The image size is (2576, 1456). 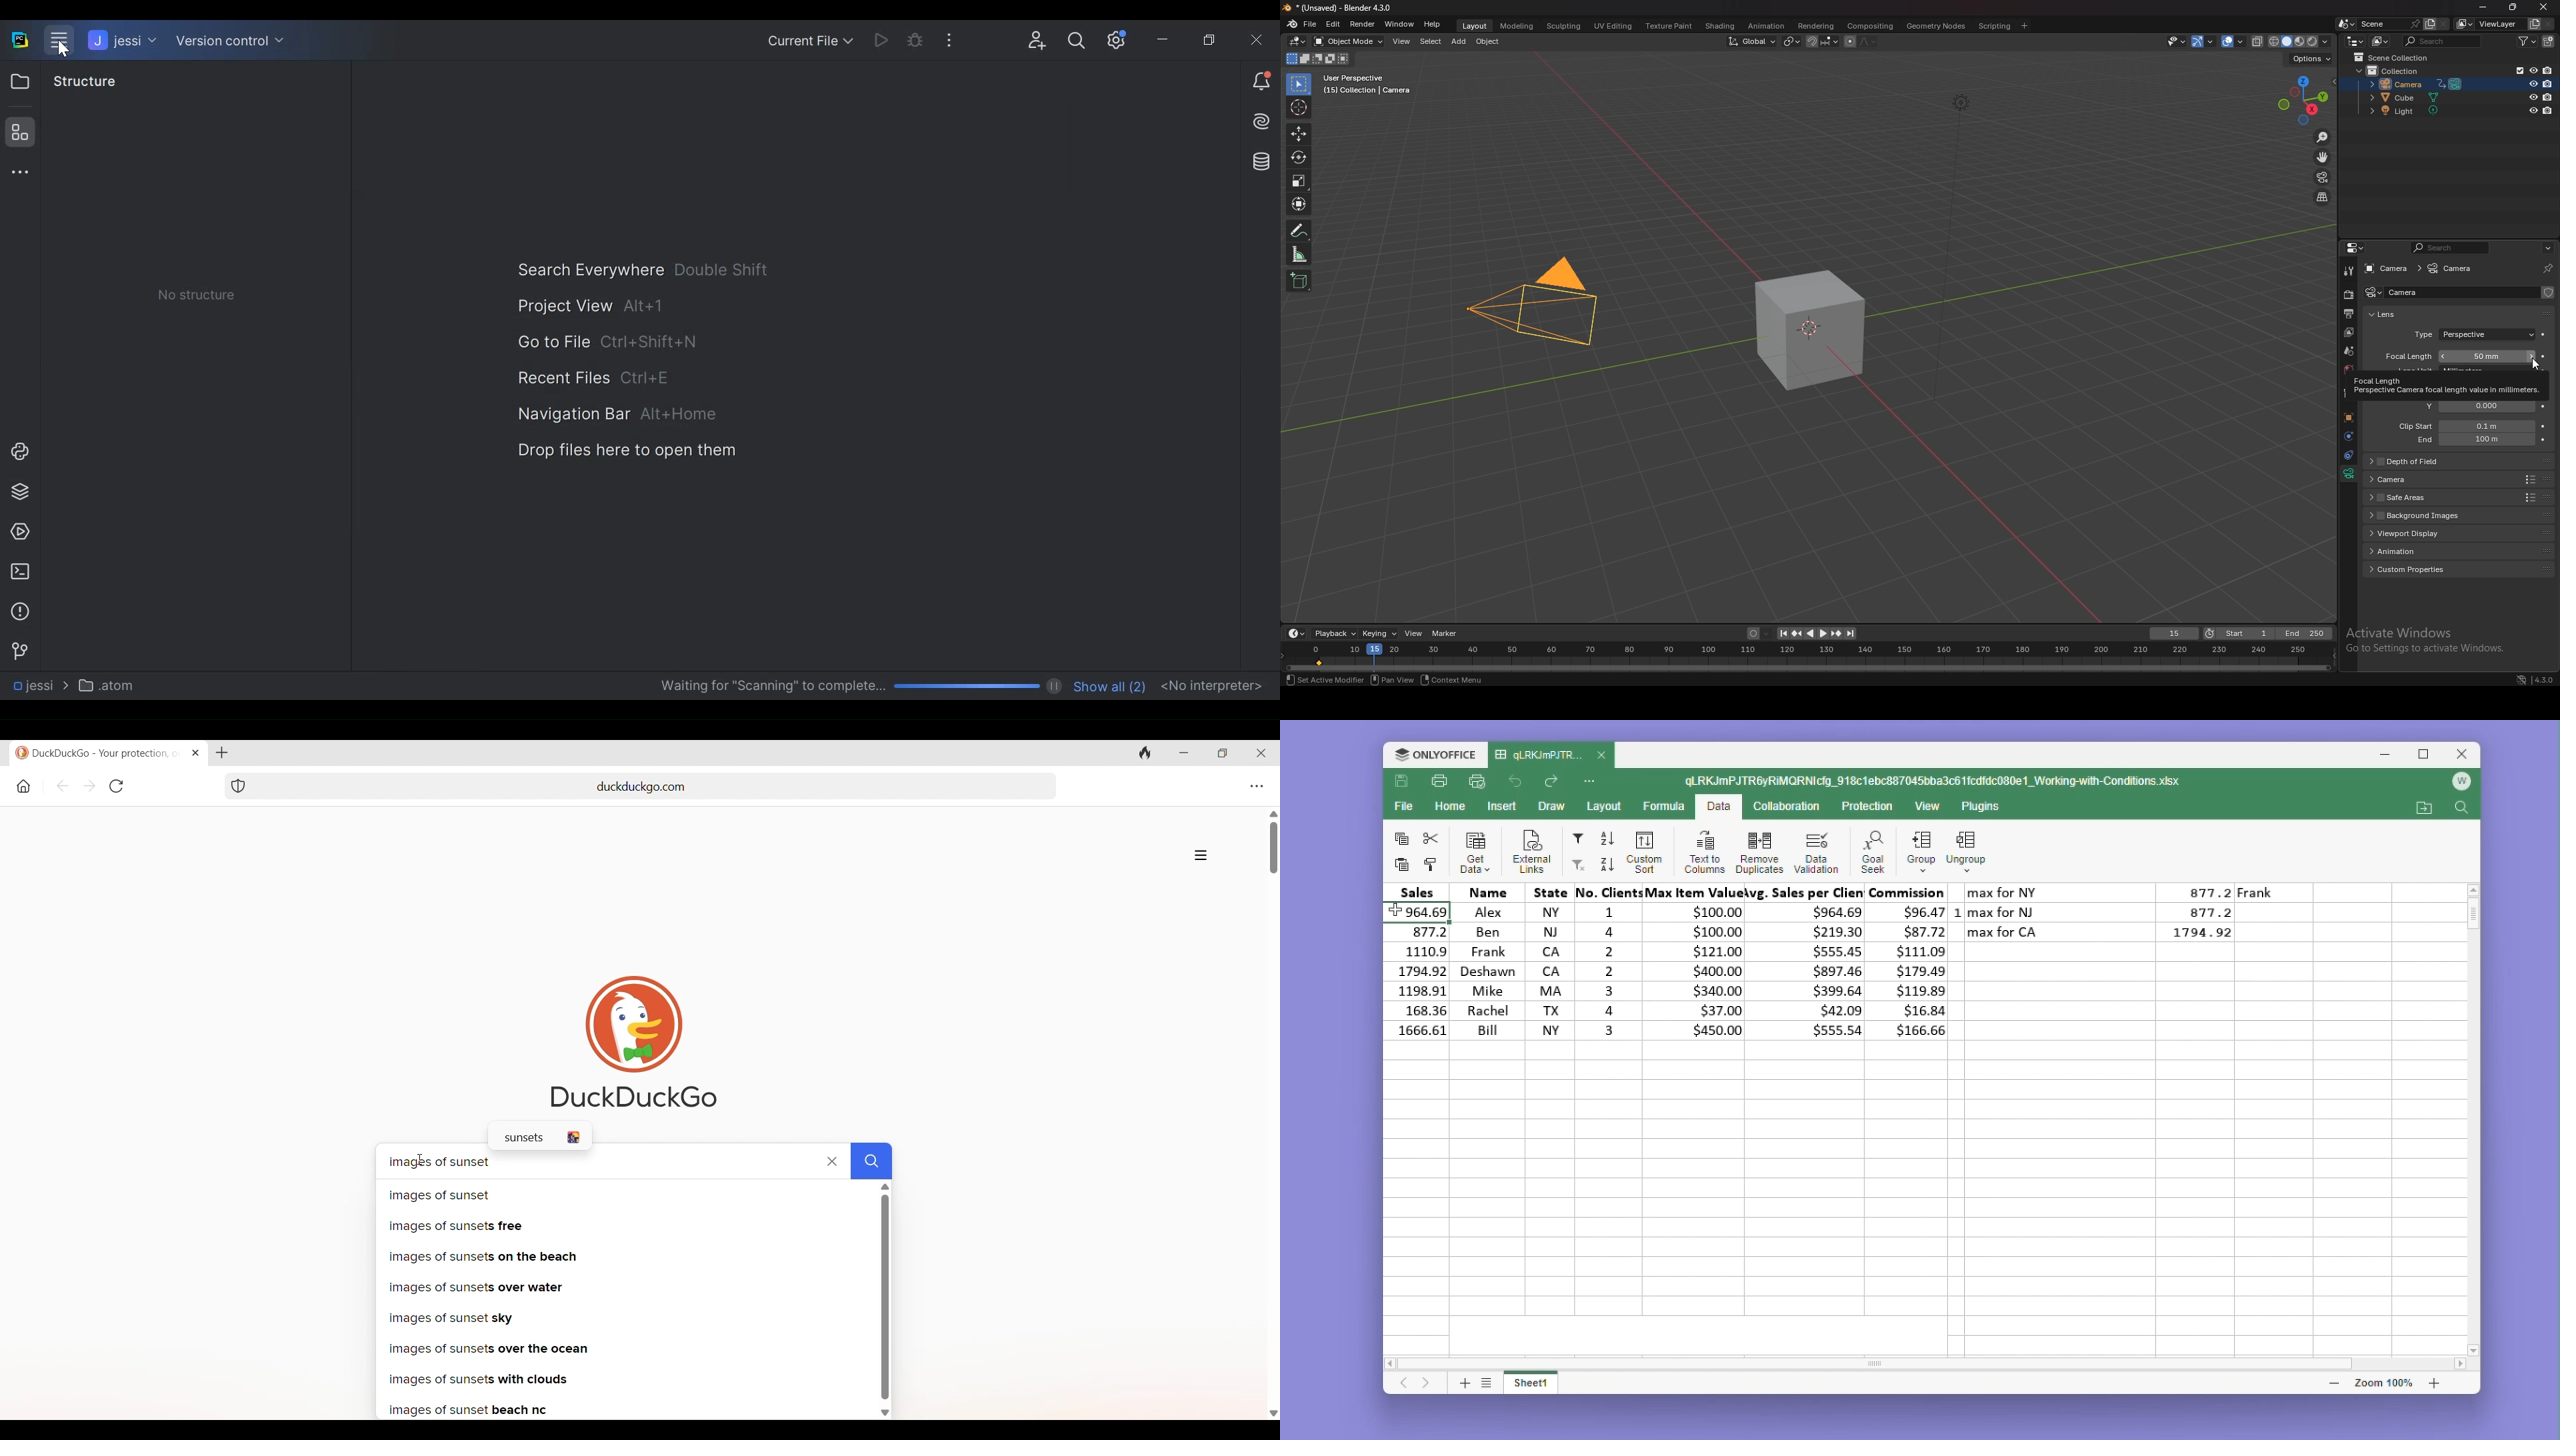 What do you see at coordinates (1592, 780) in the screenshot?
I see `More options` at bounding box center [1592, 780].